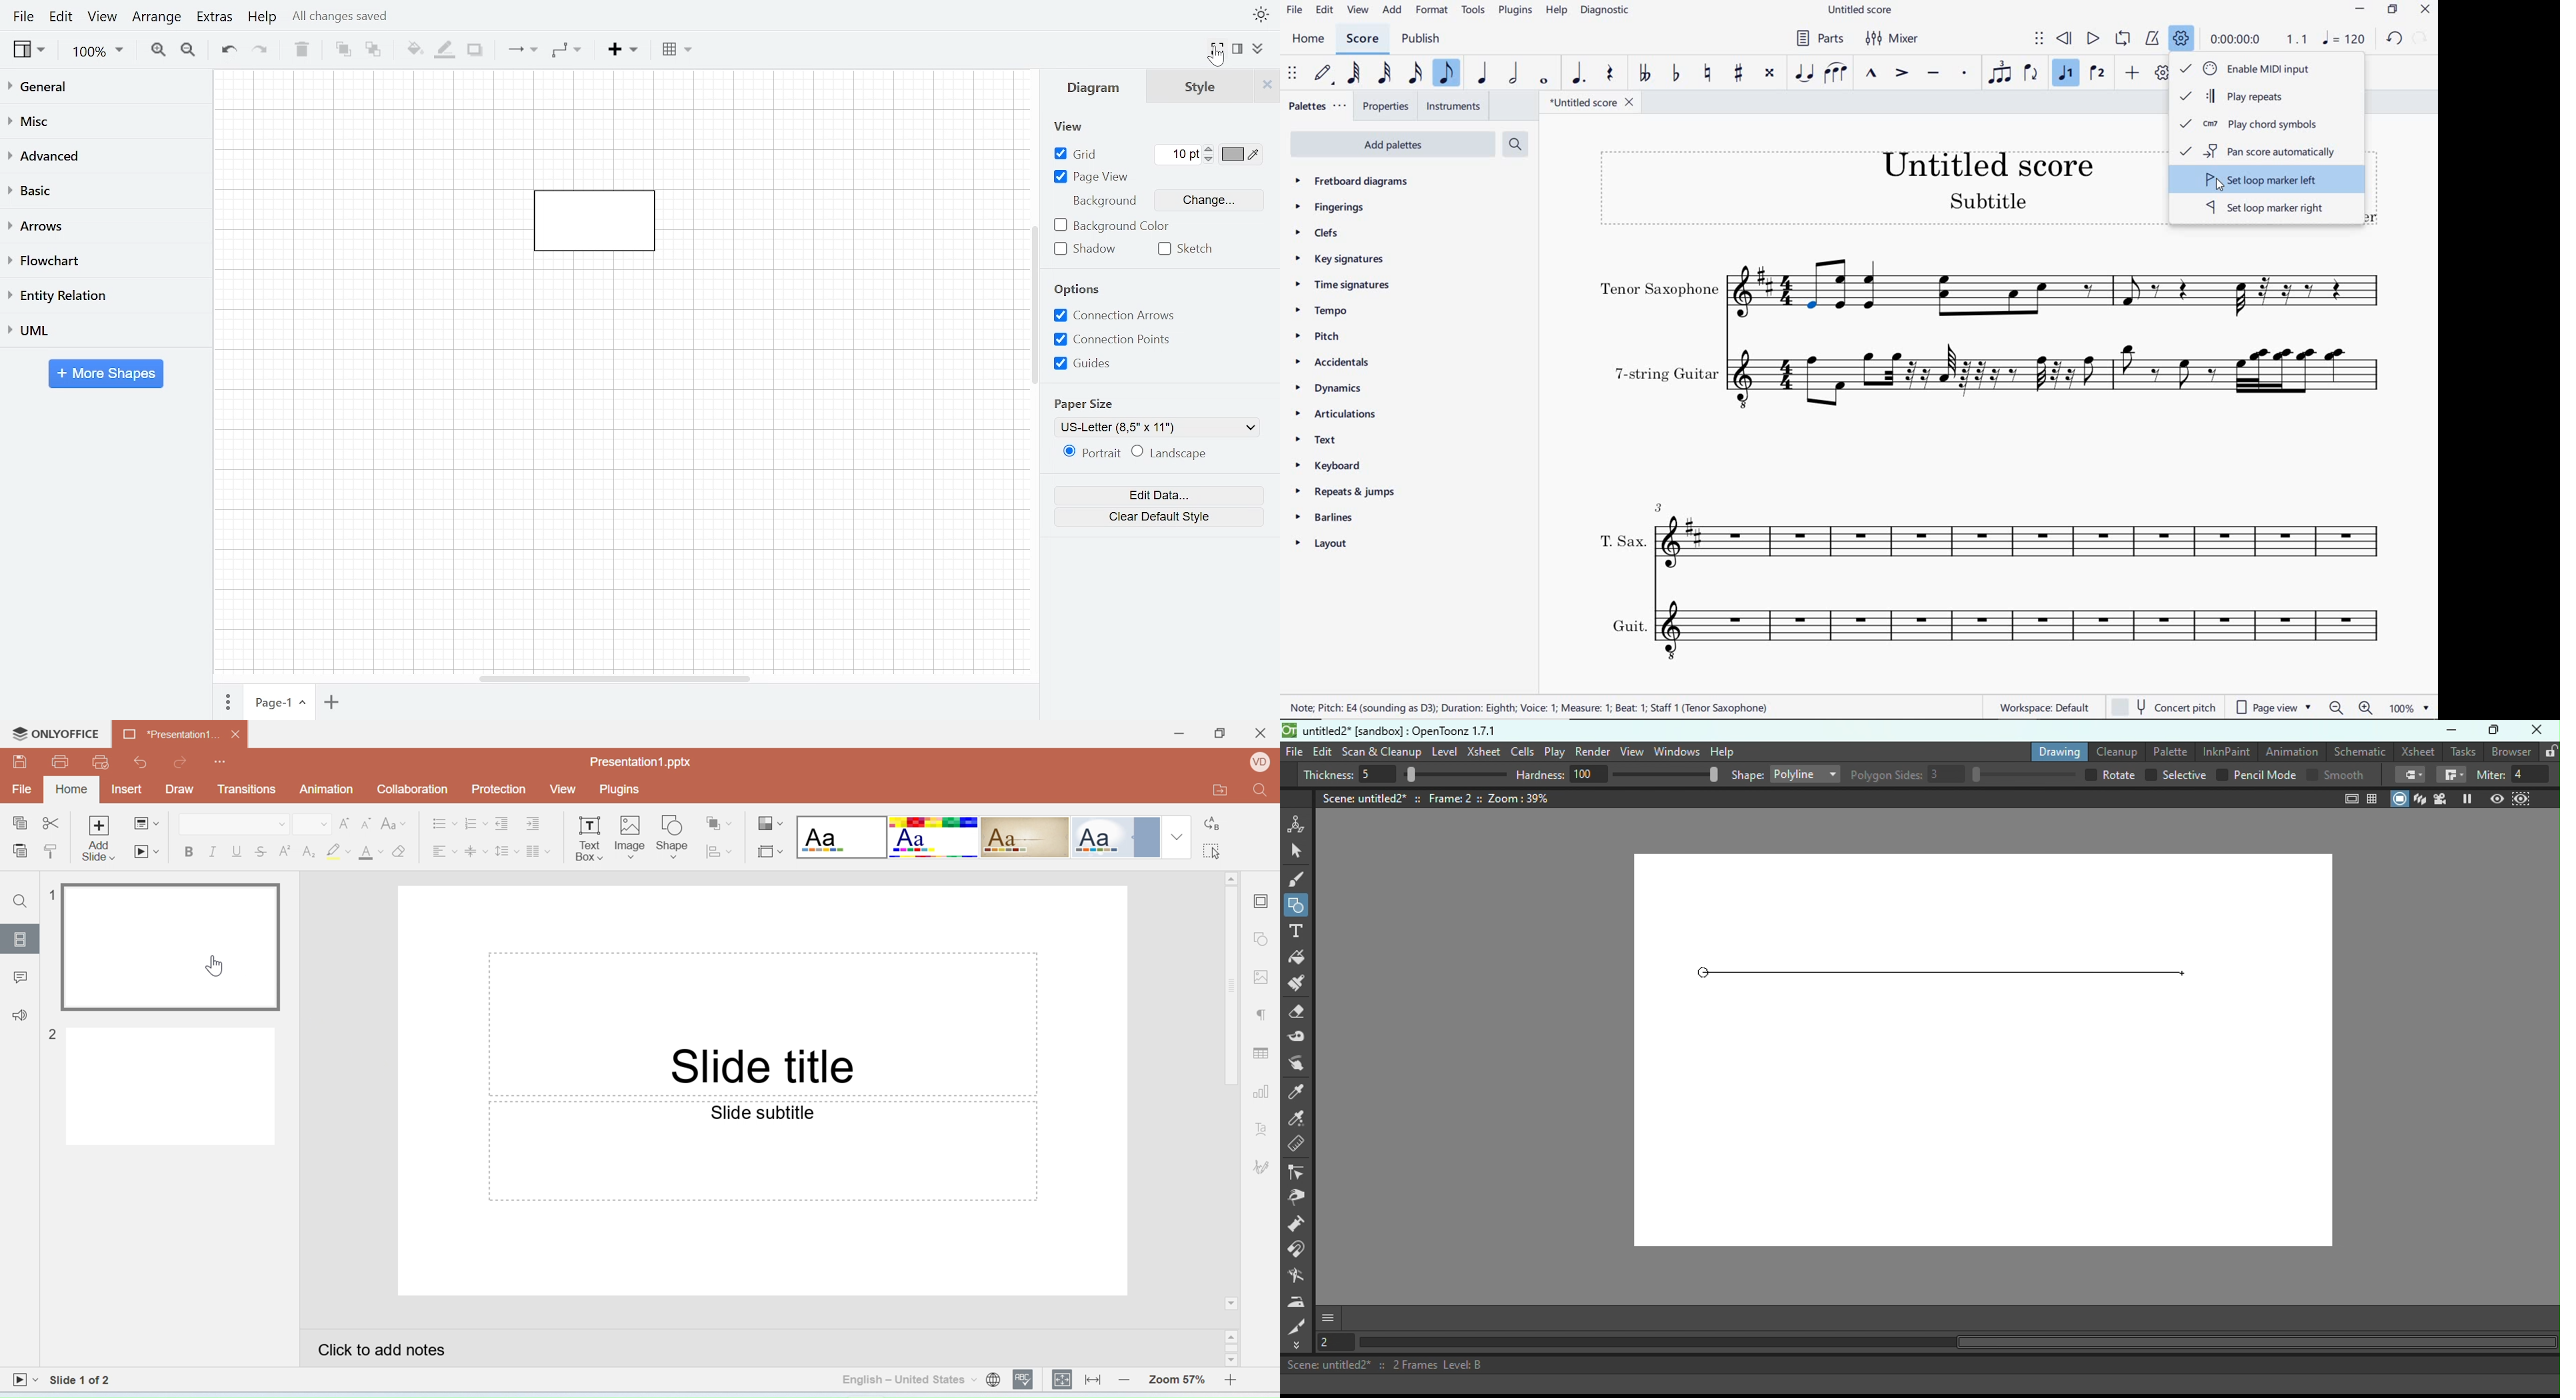 This screenshot has width=2576, height=1400. What do you see at coordinates (281, 702) in the screenshot?
I see `current page` at bounding box center [281, 702].